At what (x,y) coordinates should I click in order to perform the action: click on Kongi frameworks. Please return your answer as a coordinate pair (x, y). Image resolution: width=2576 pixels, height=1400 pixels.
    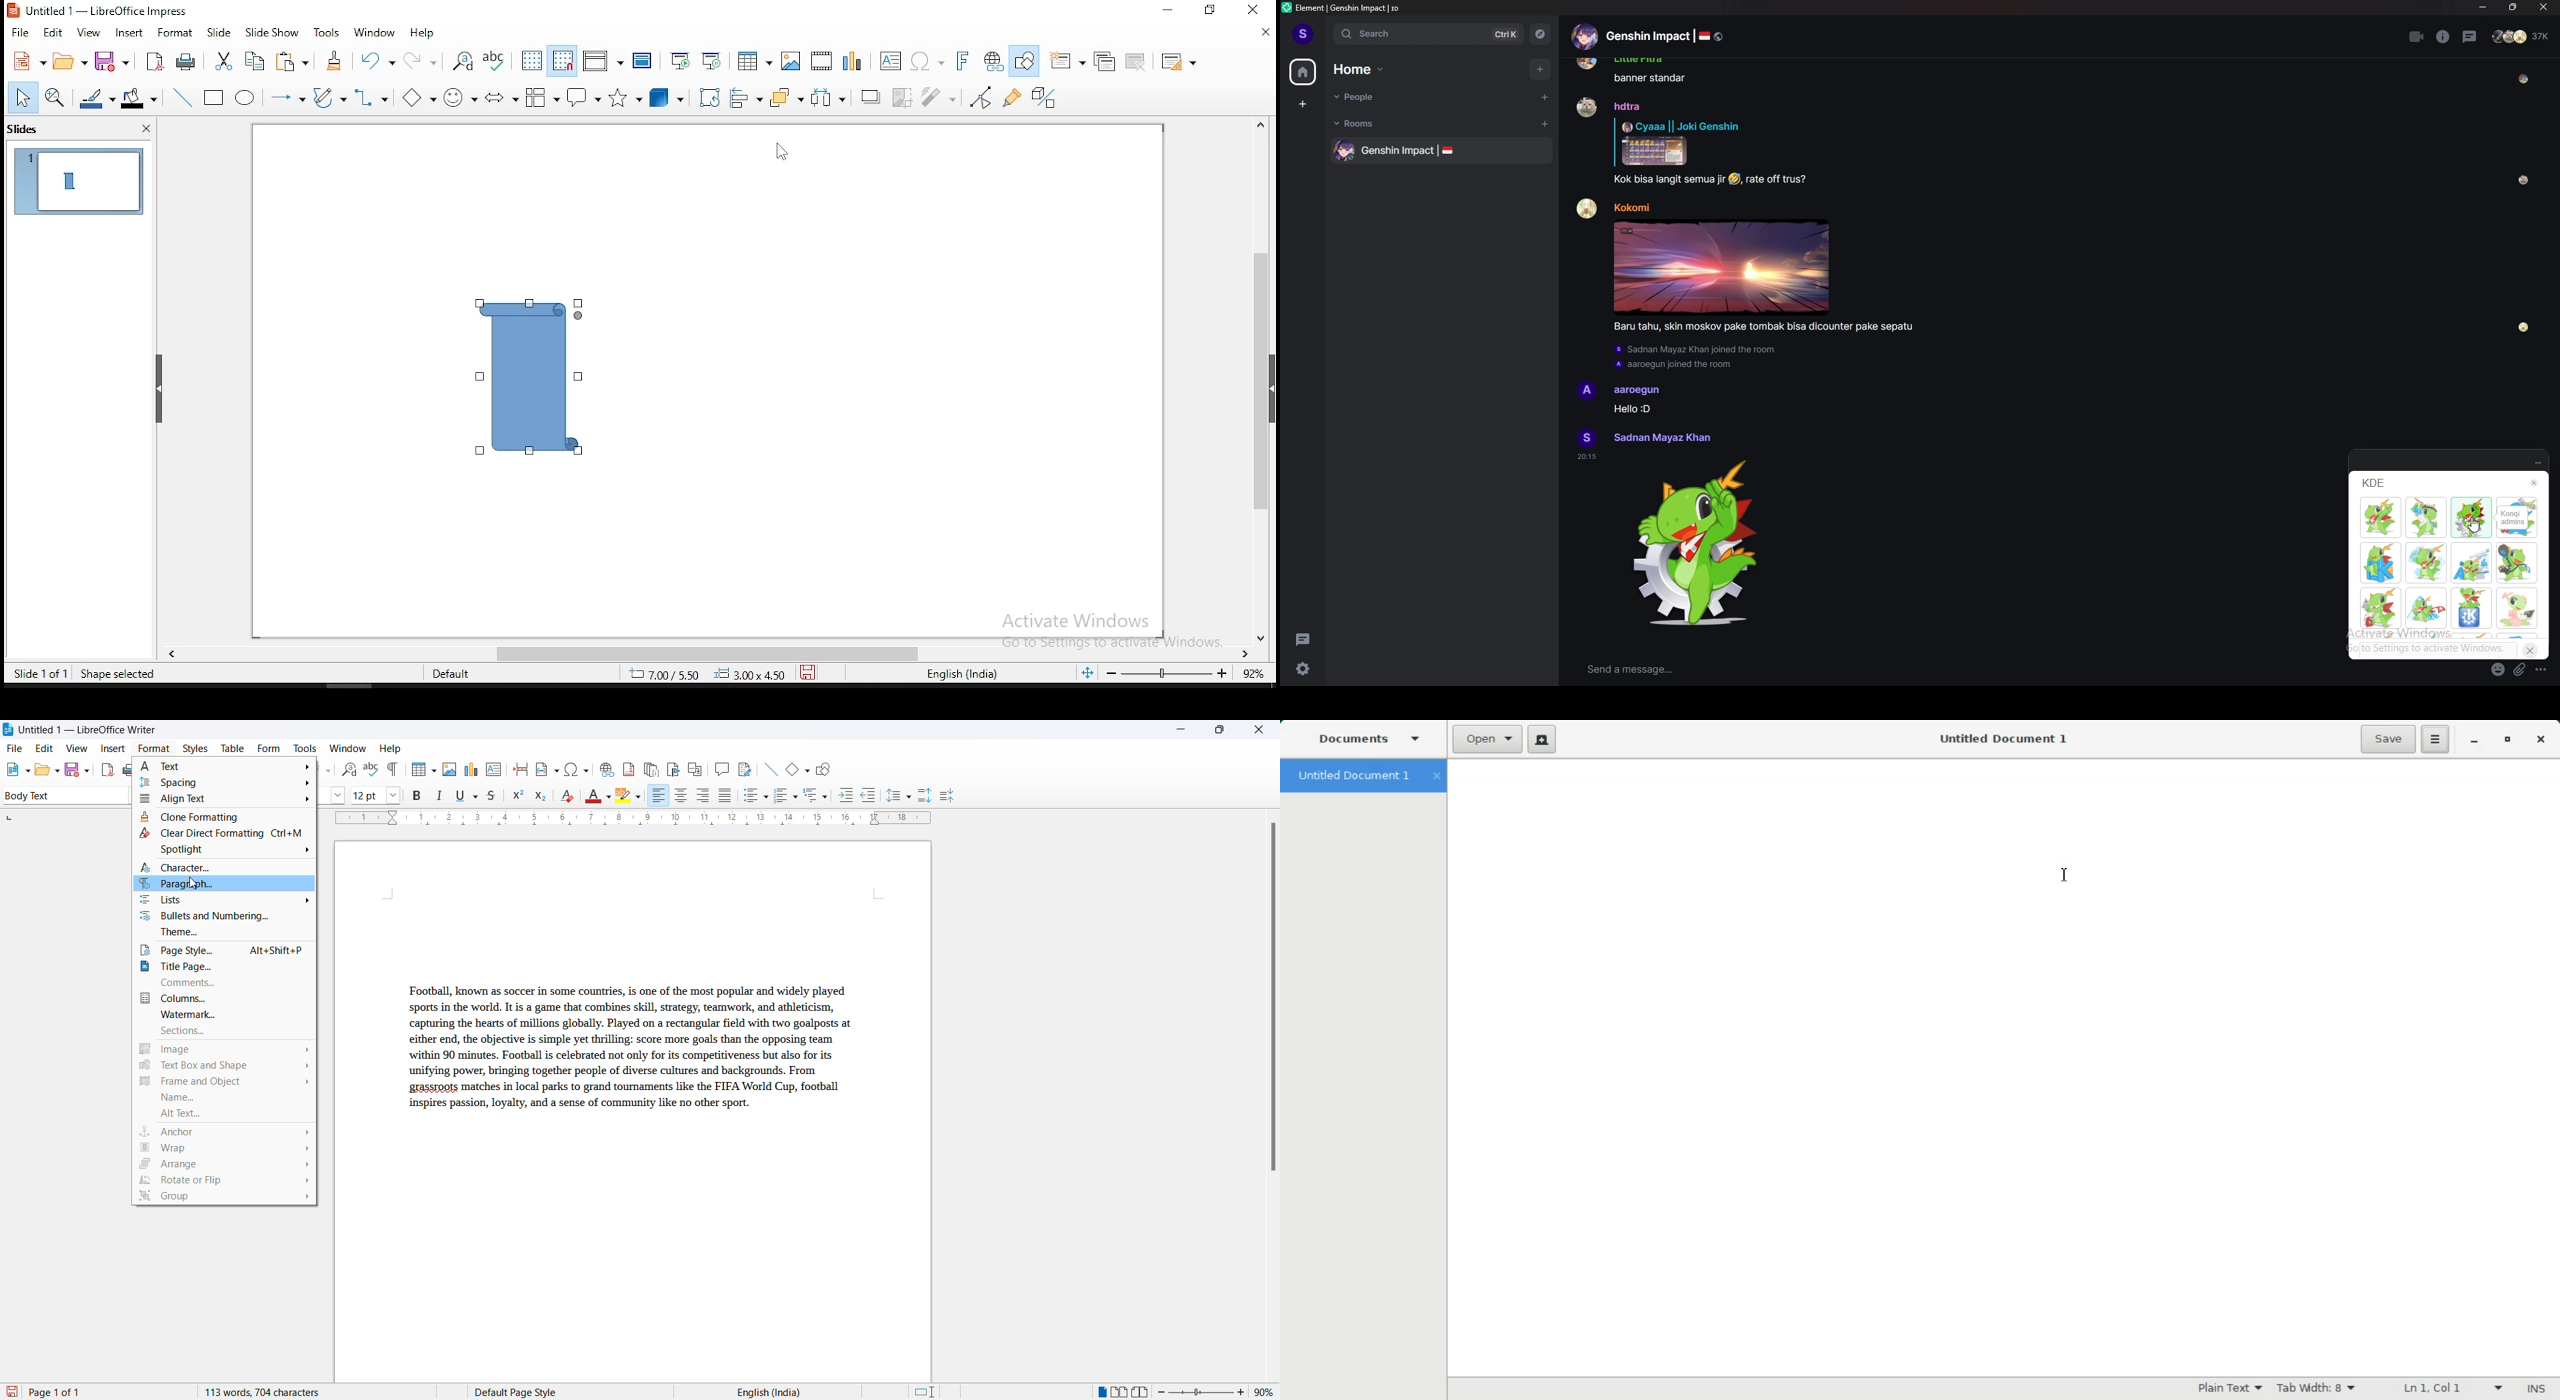
    Looking at the image, I should click on (2381, 563).